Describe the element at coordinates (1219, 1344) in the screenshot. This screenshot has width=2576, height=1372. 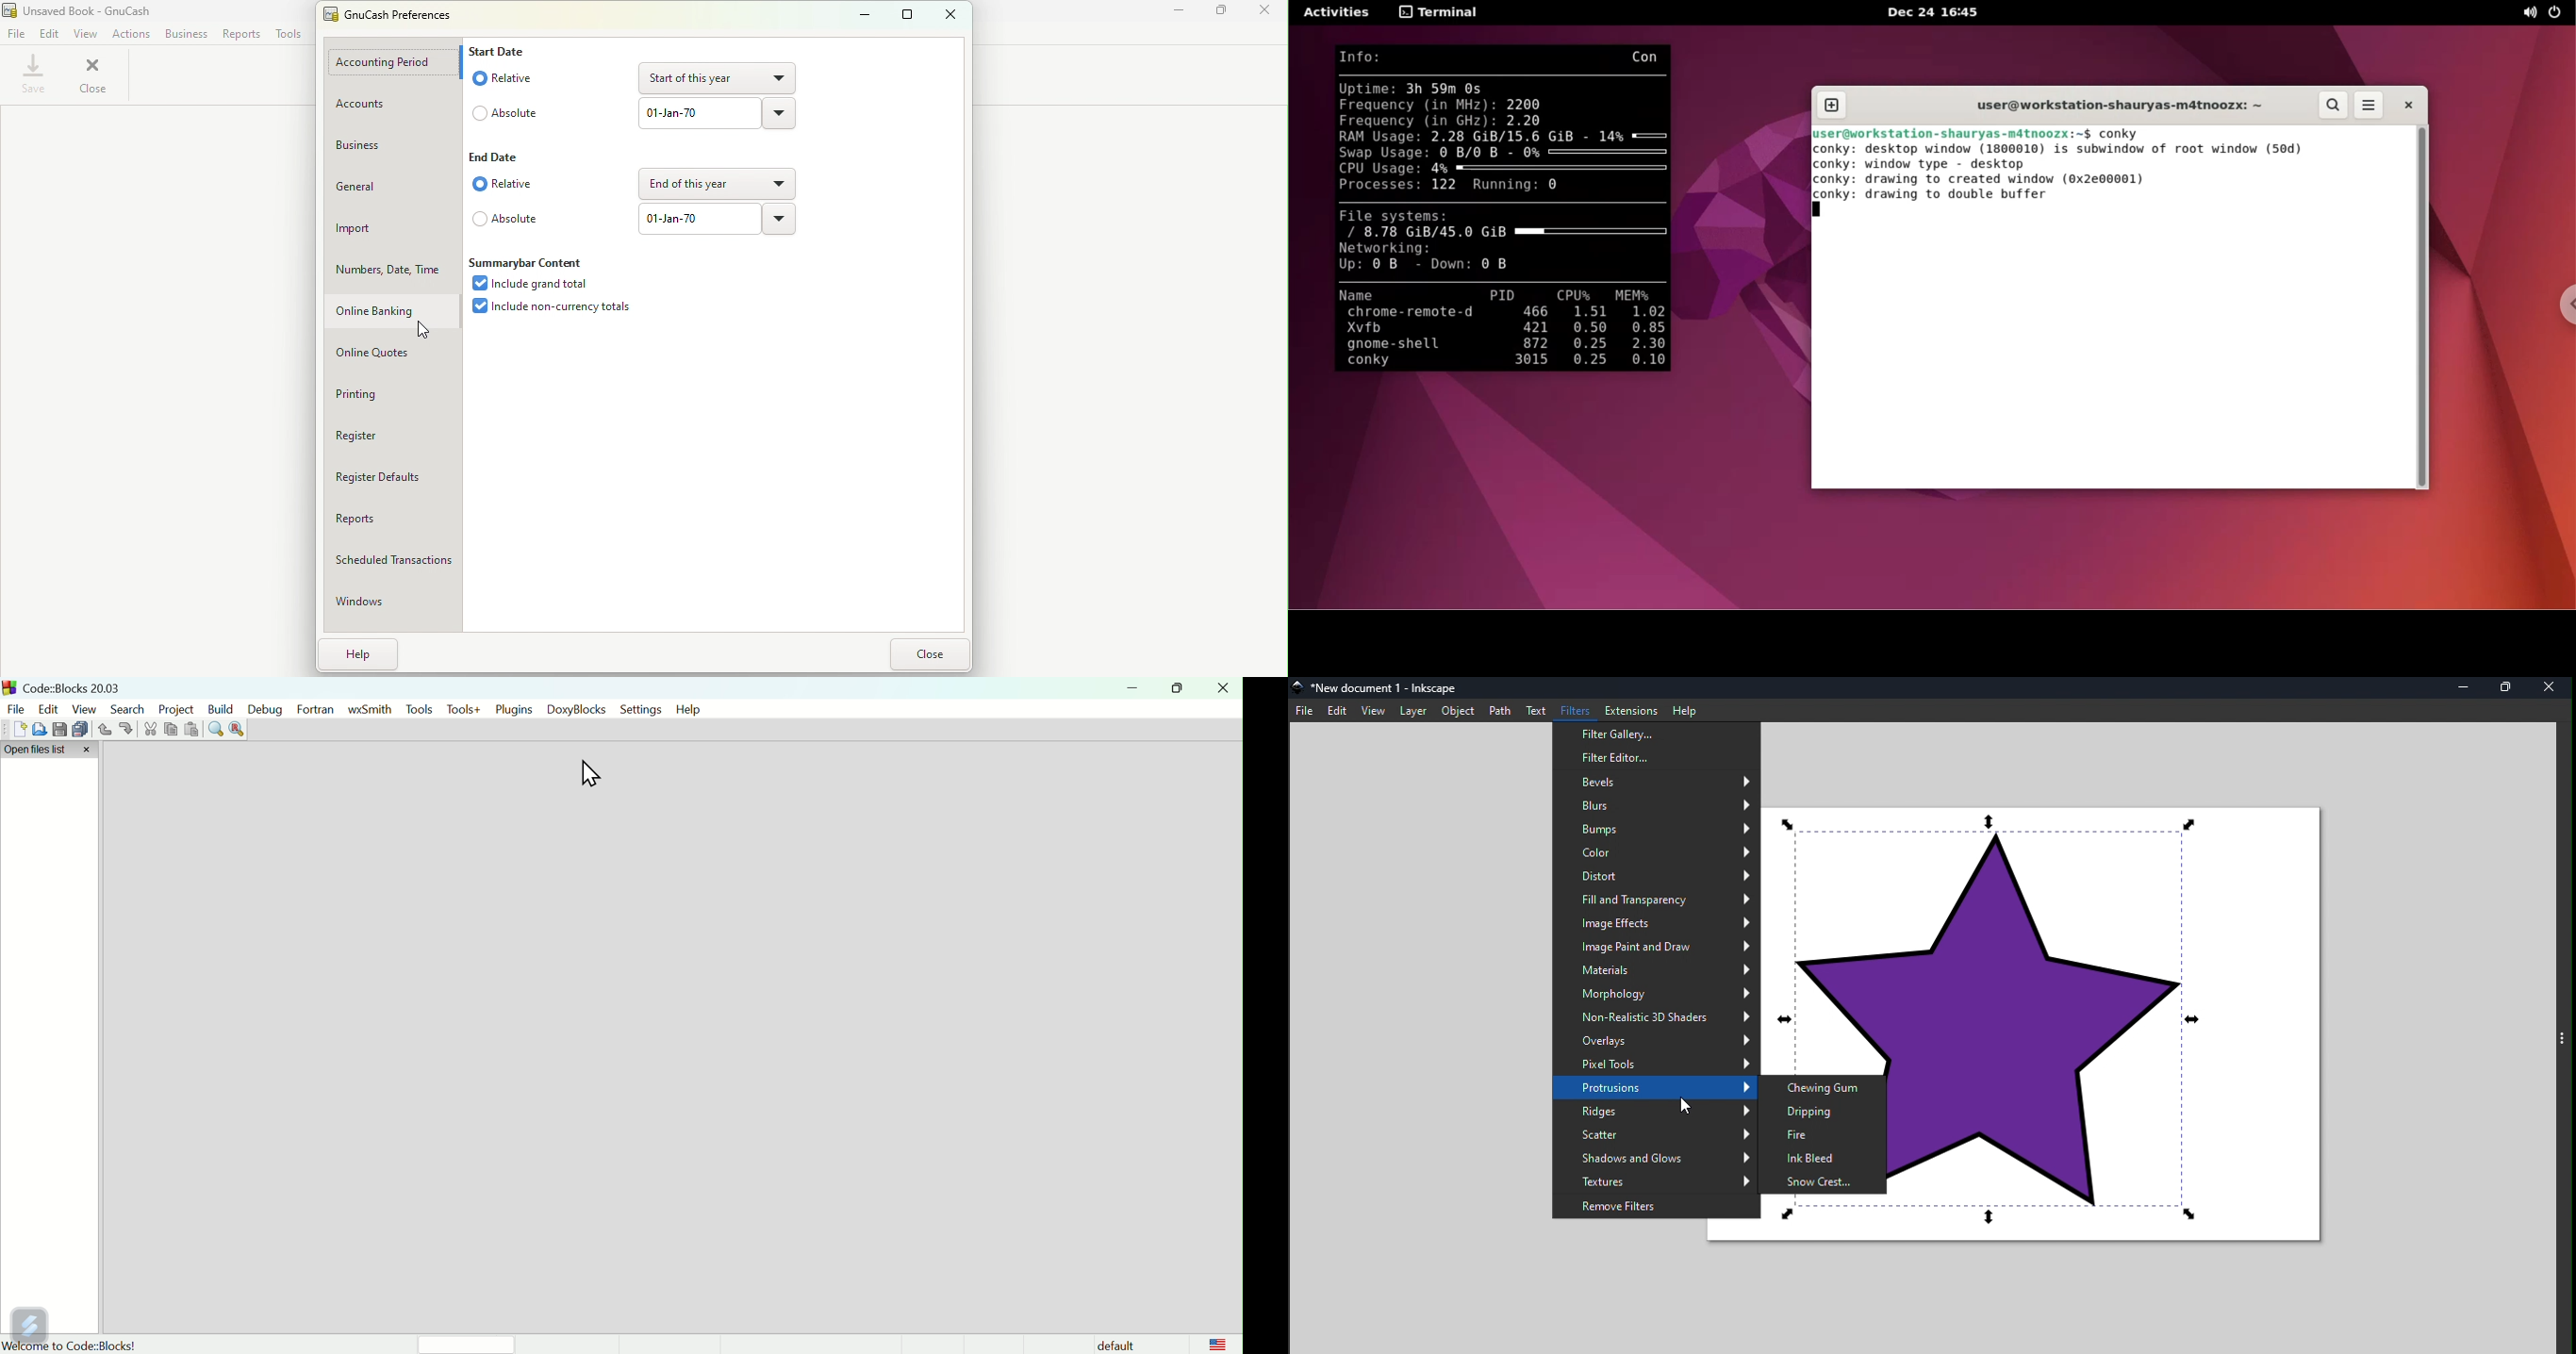
I see `logo` at that location.